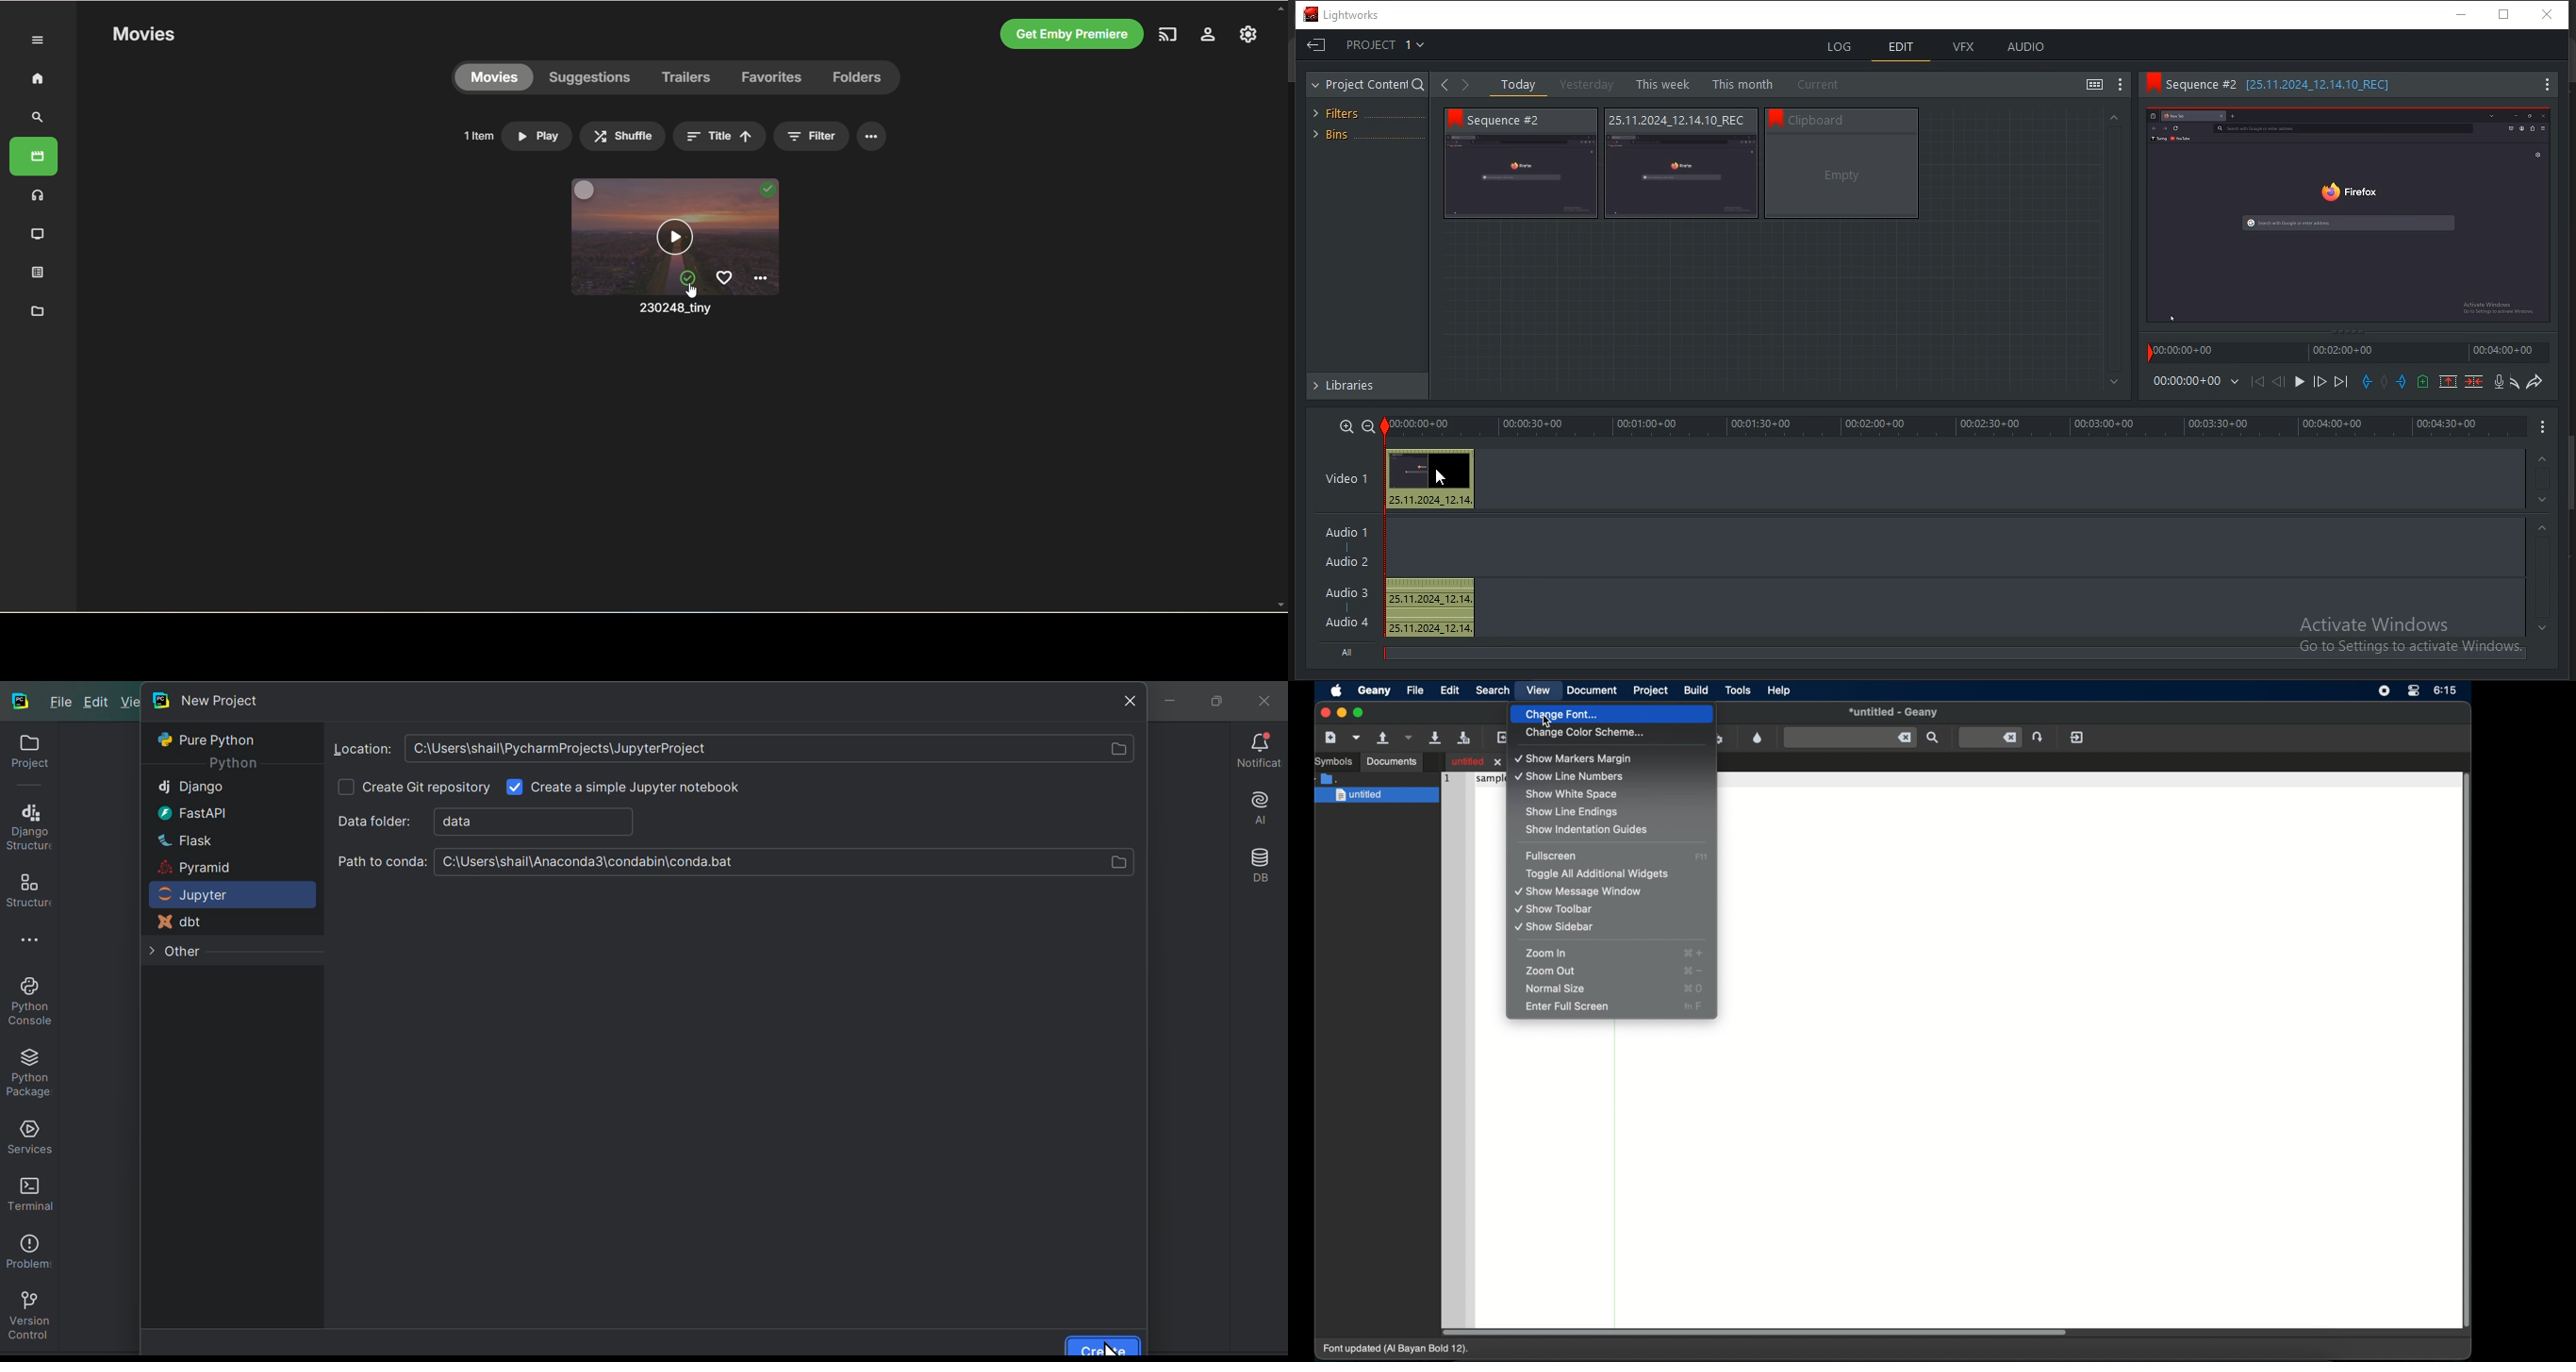 Image resolution: width=2576 pixels, height=1372 pixels. What do you see at coordinates (1378, 796) in the screenshot?
I see `untitled` at bounding box center [1378, 796].